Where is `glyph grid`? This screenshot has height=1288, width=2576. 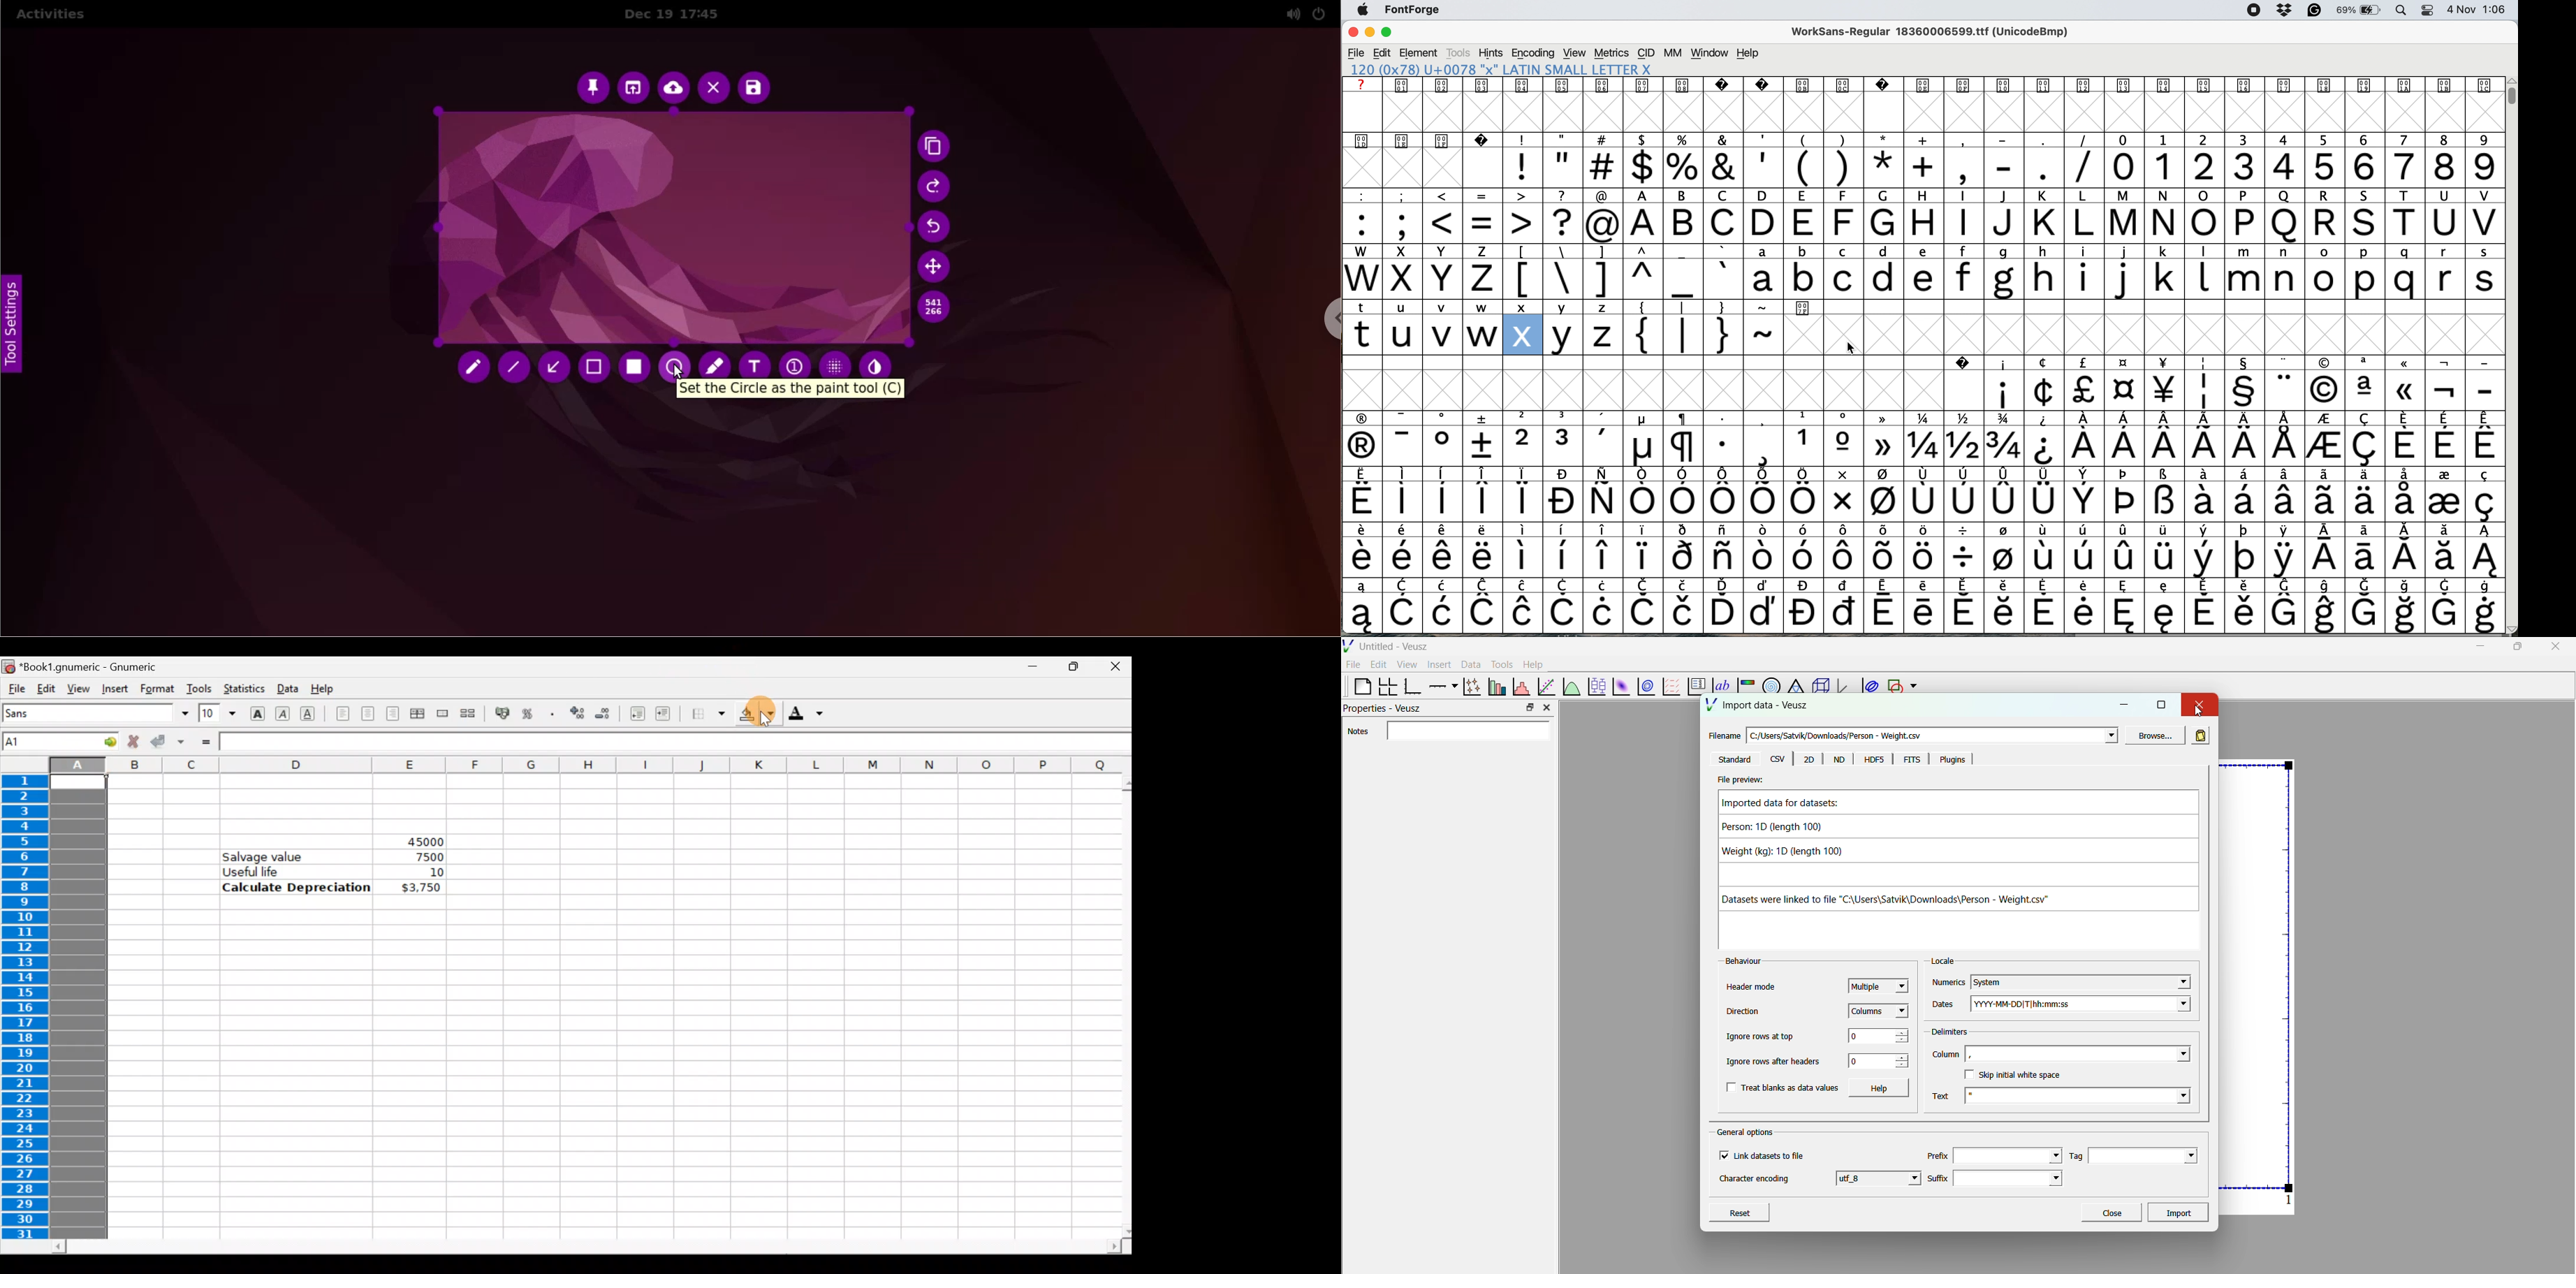 glyph grid is located at coordinates (1929, 113).